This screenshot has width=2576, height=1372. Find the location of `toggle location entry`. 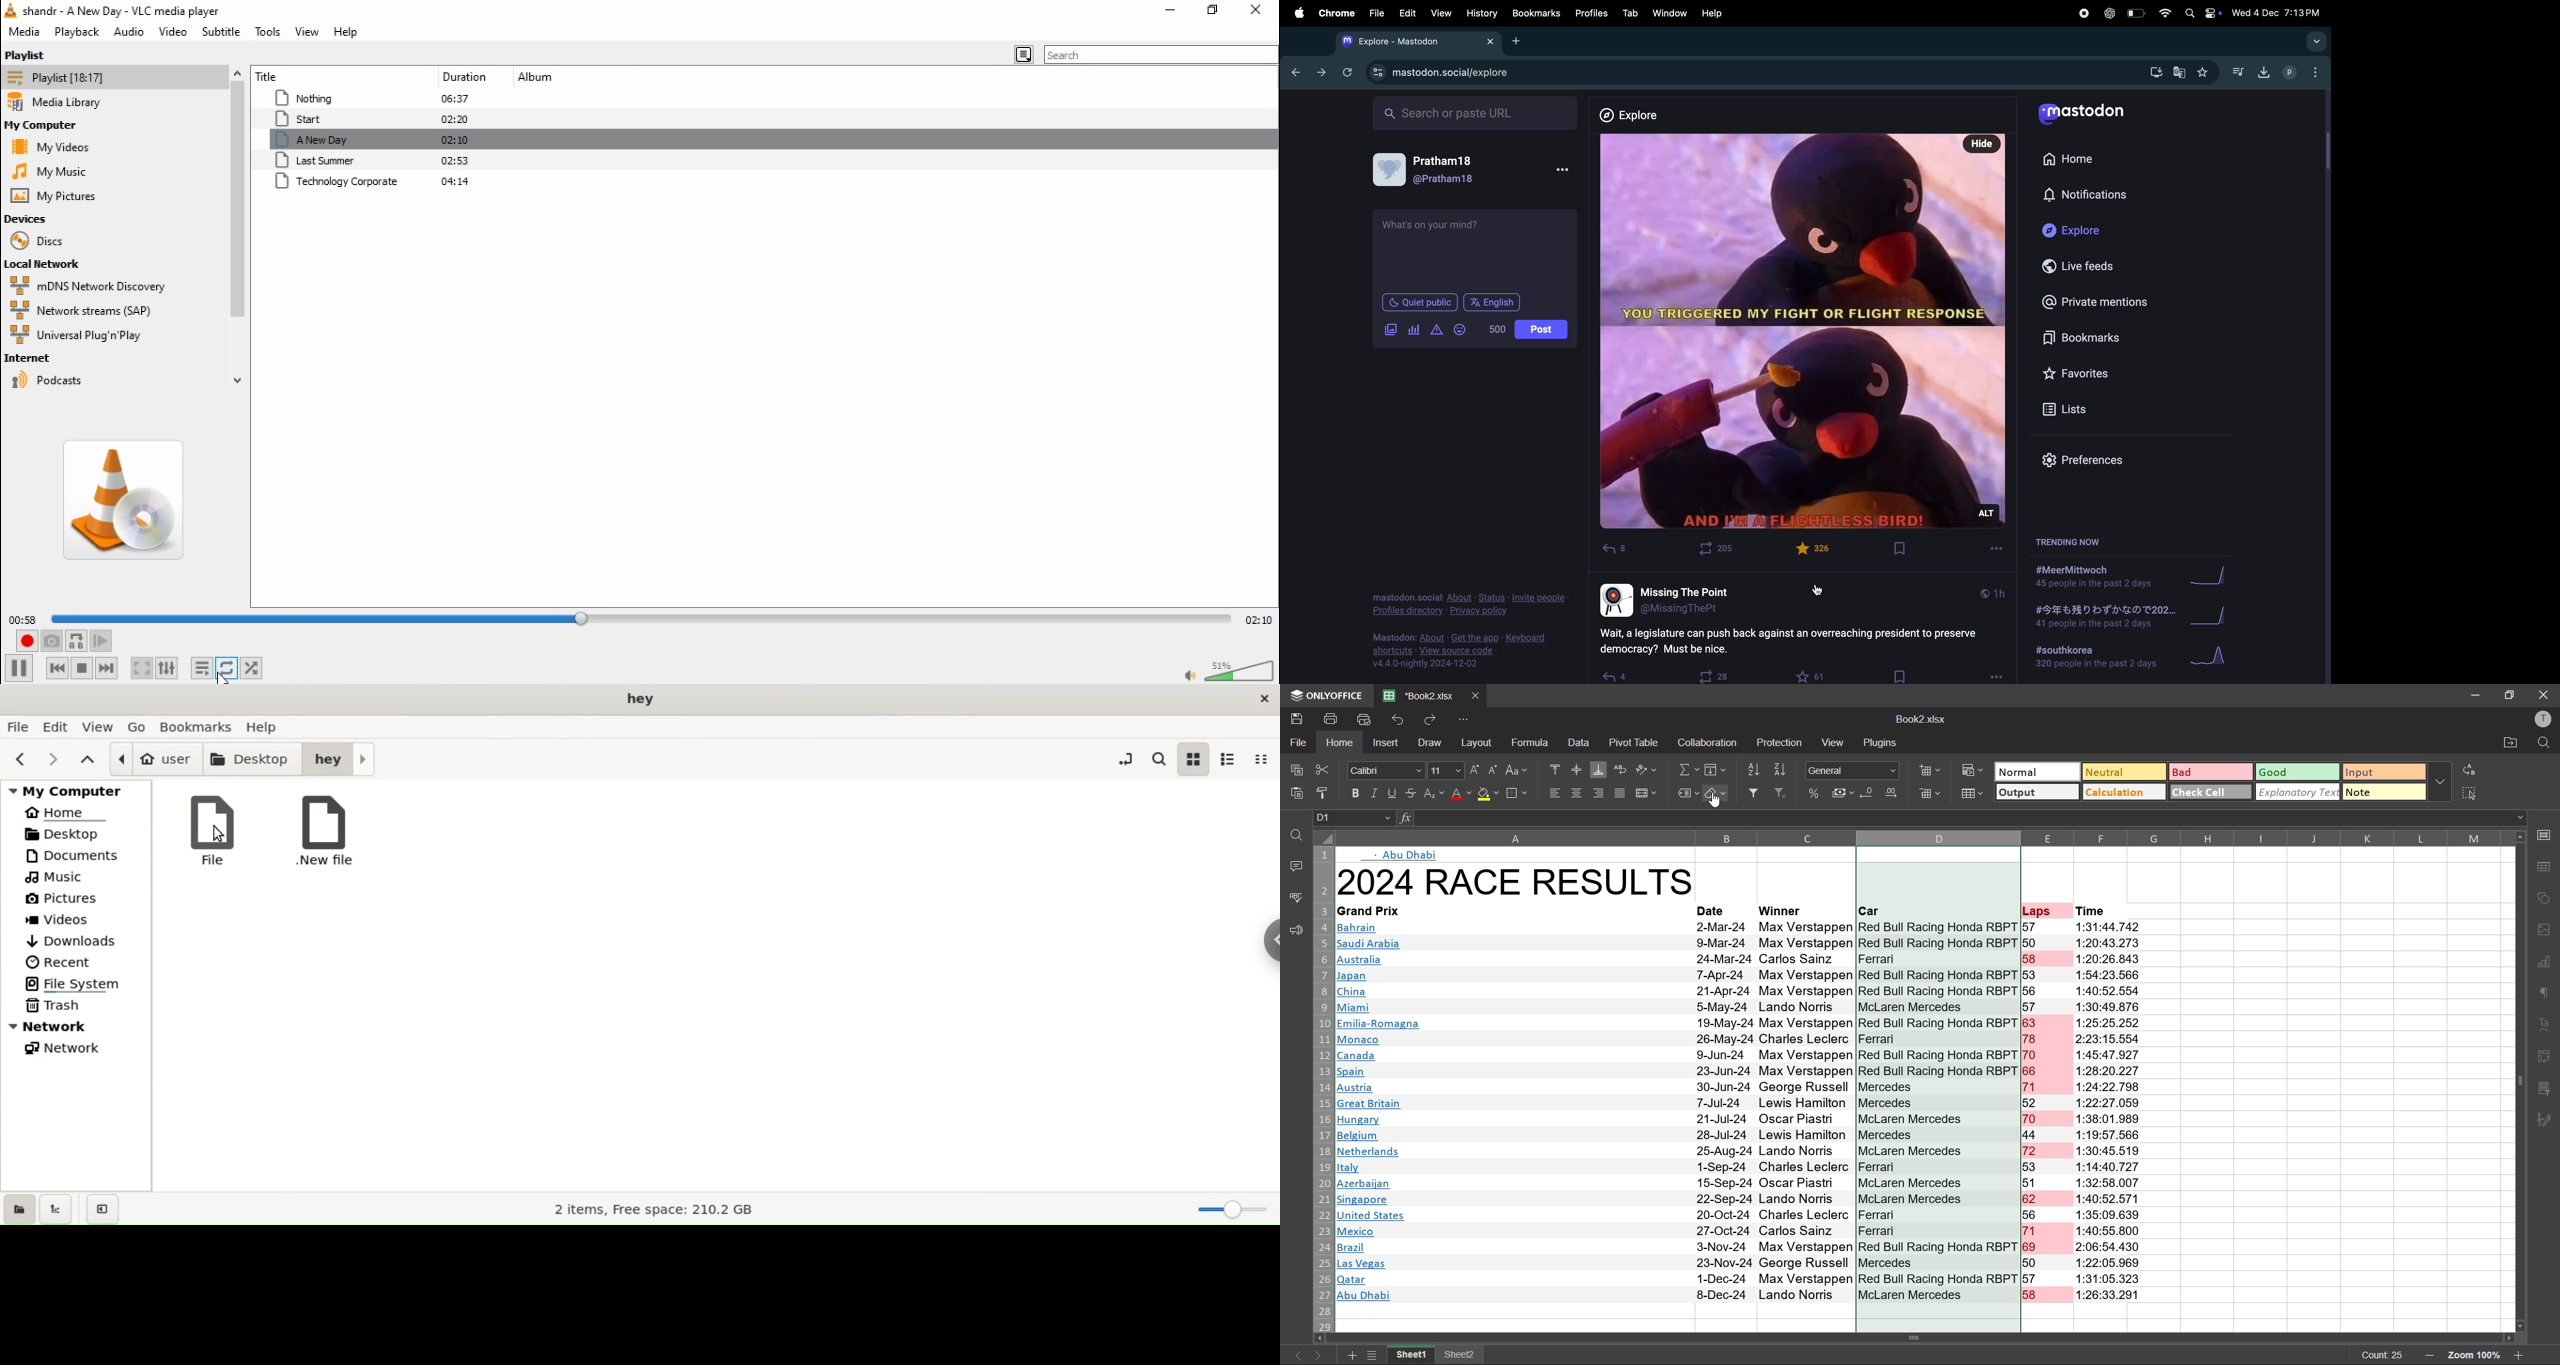

toggle location entry is located at coordinates (1123, 758).